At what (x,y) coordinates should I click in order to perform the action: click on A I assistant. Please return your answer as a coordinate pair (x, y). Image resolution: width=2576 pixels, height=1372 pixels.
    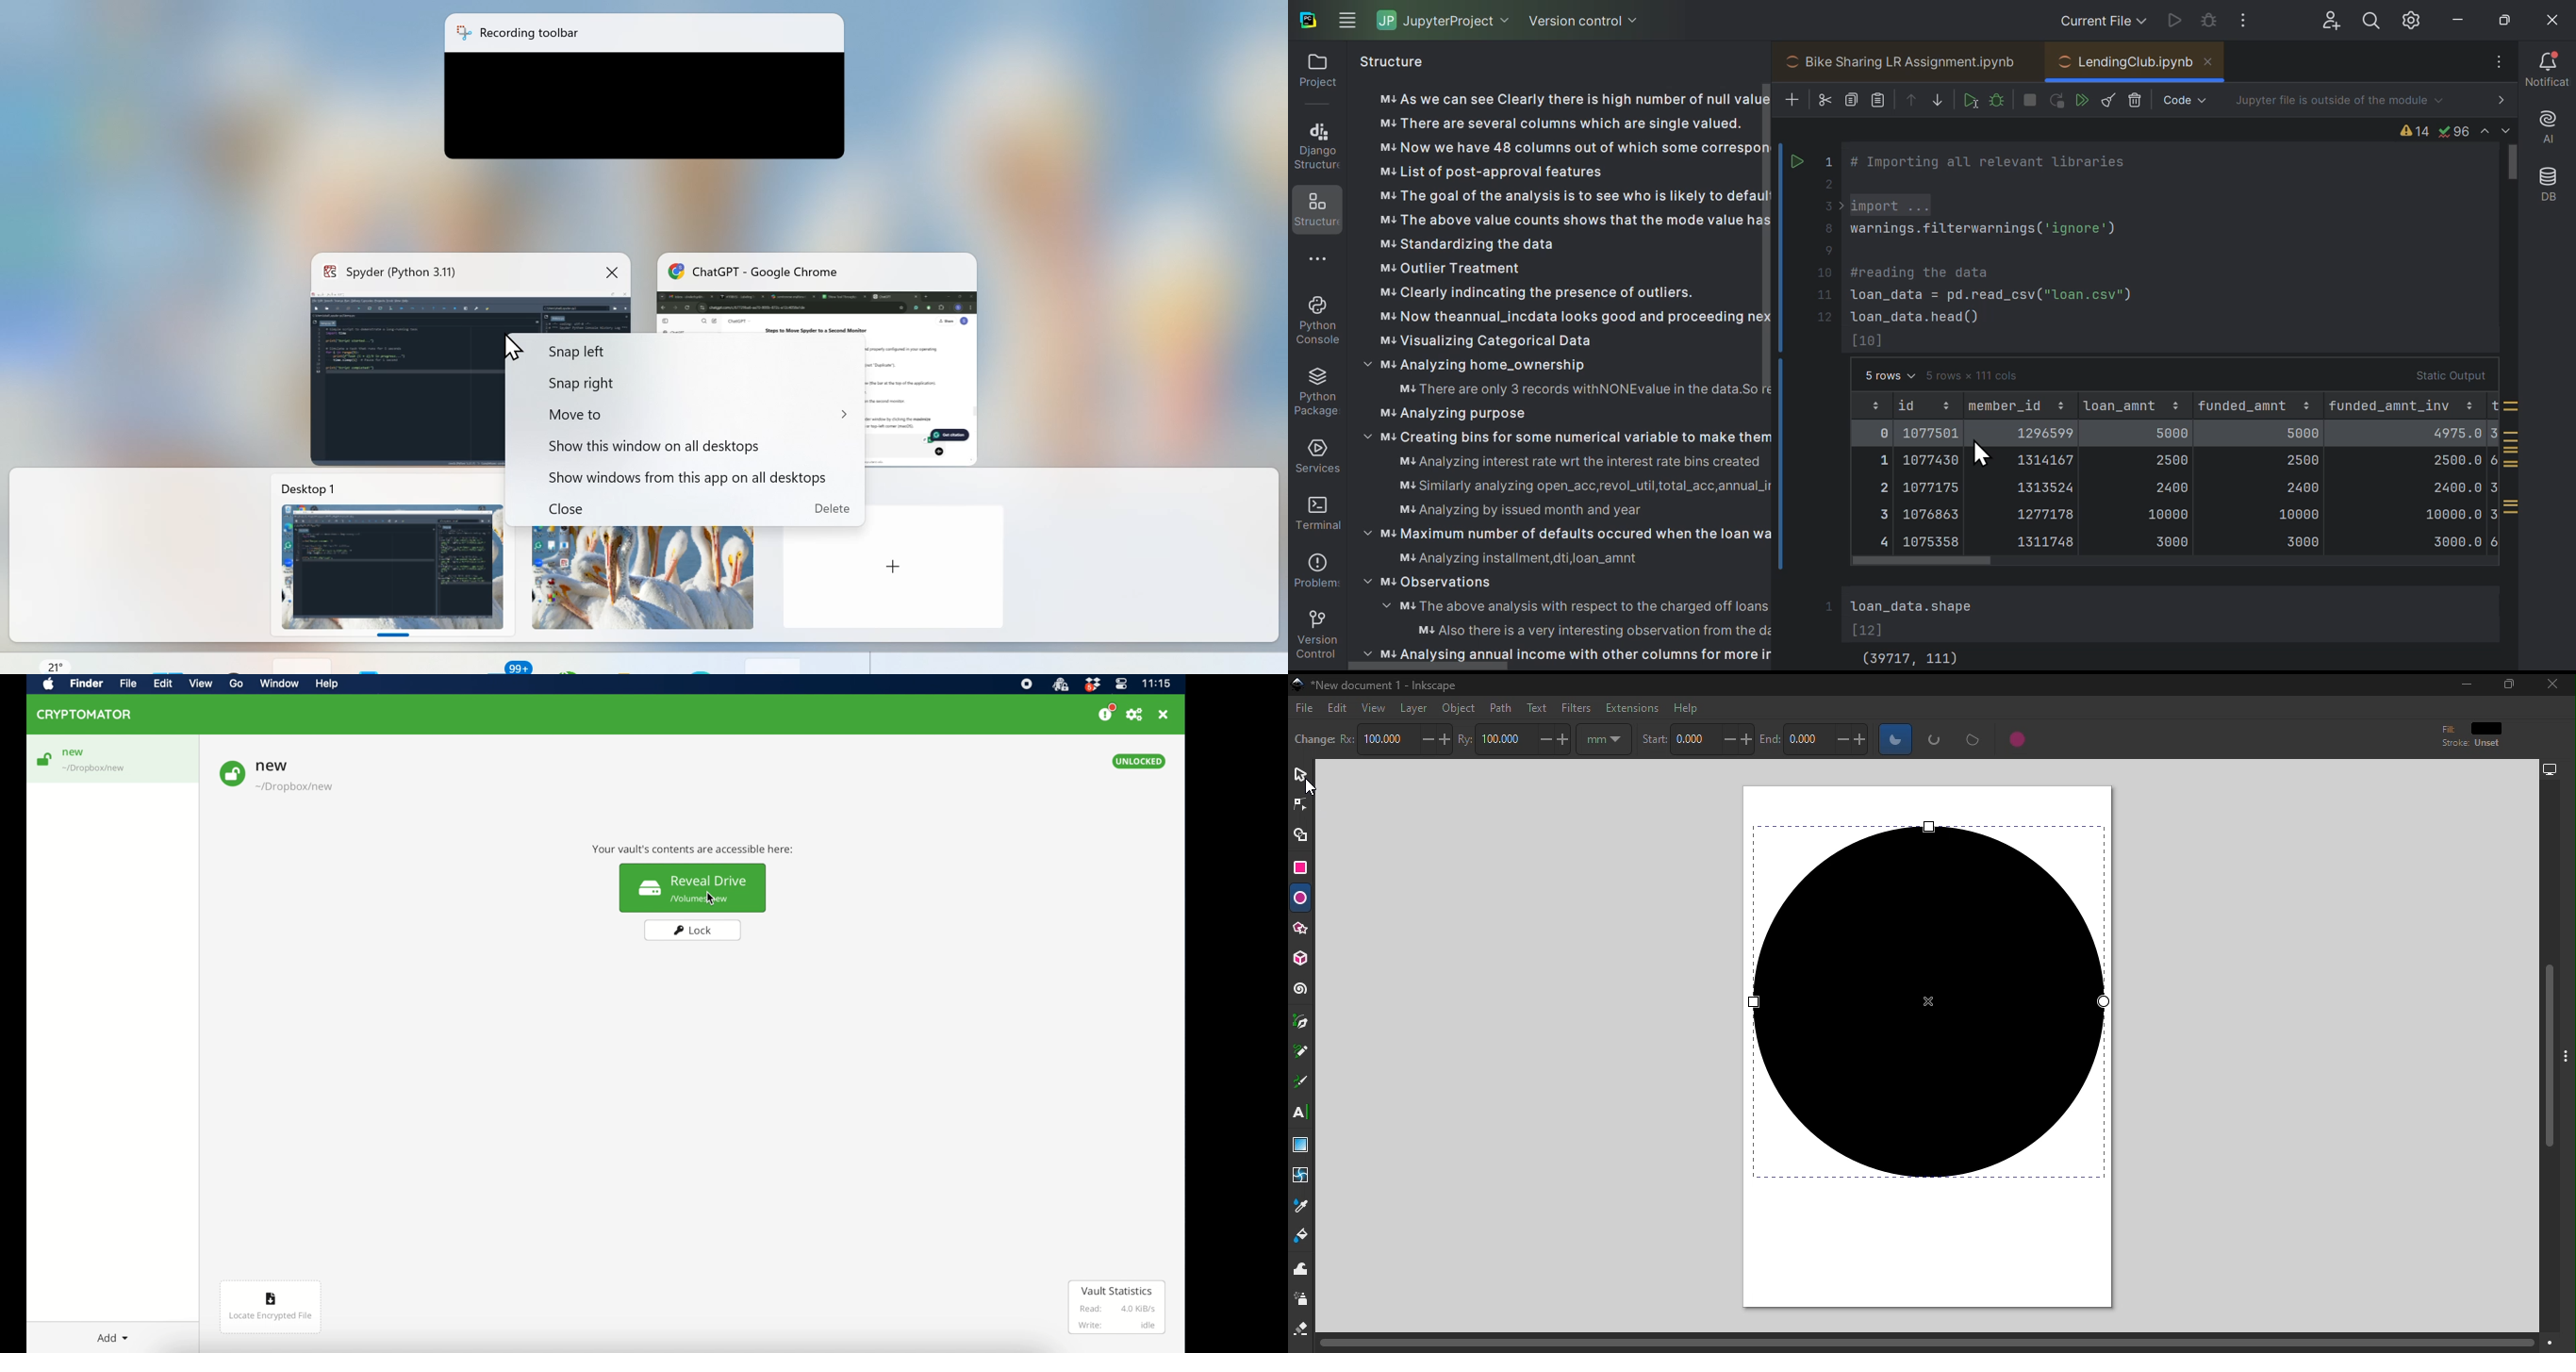
    Looking at the image, I should click on (2549, 128).